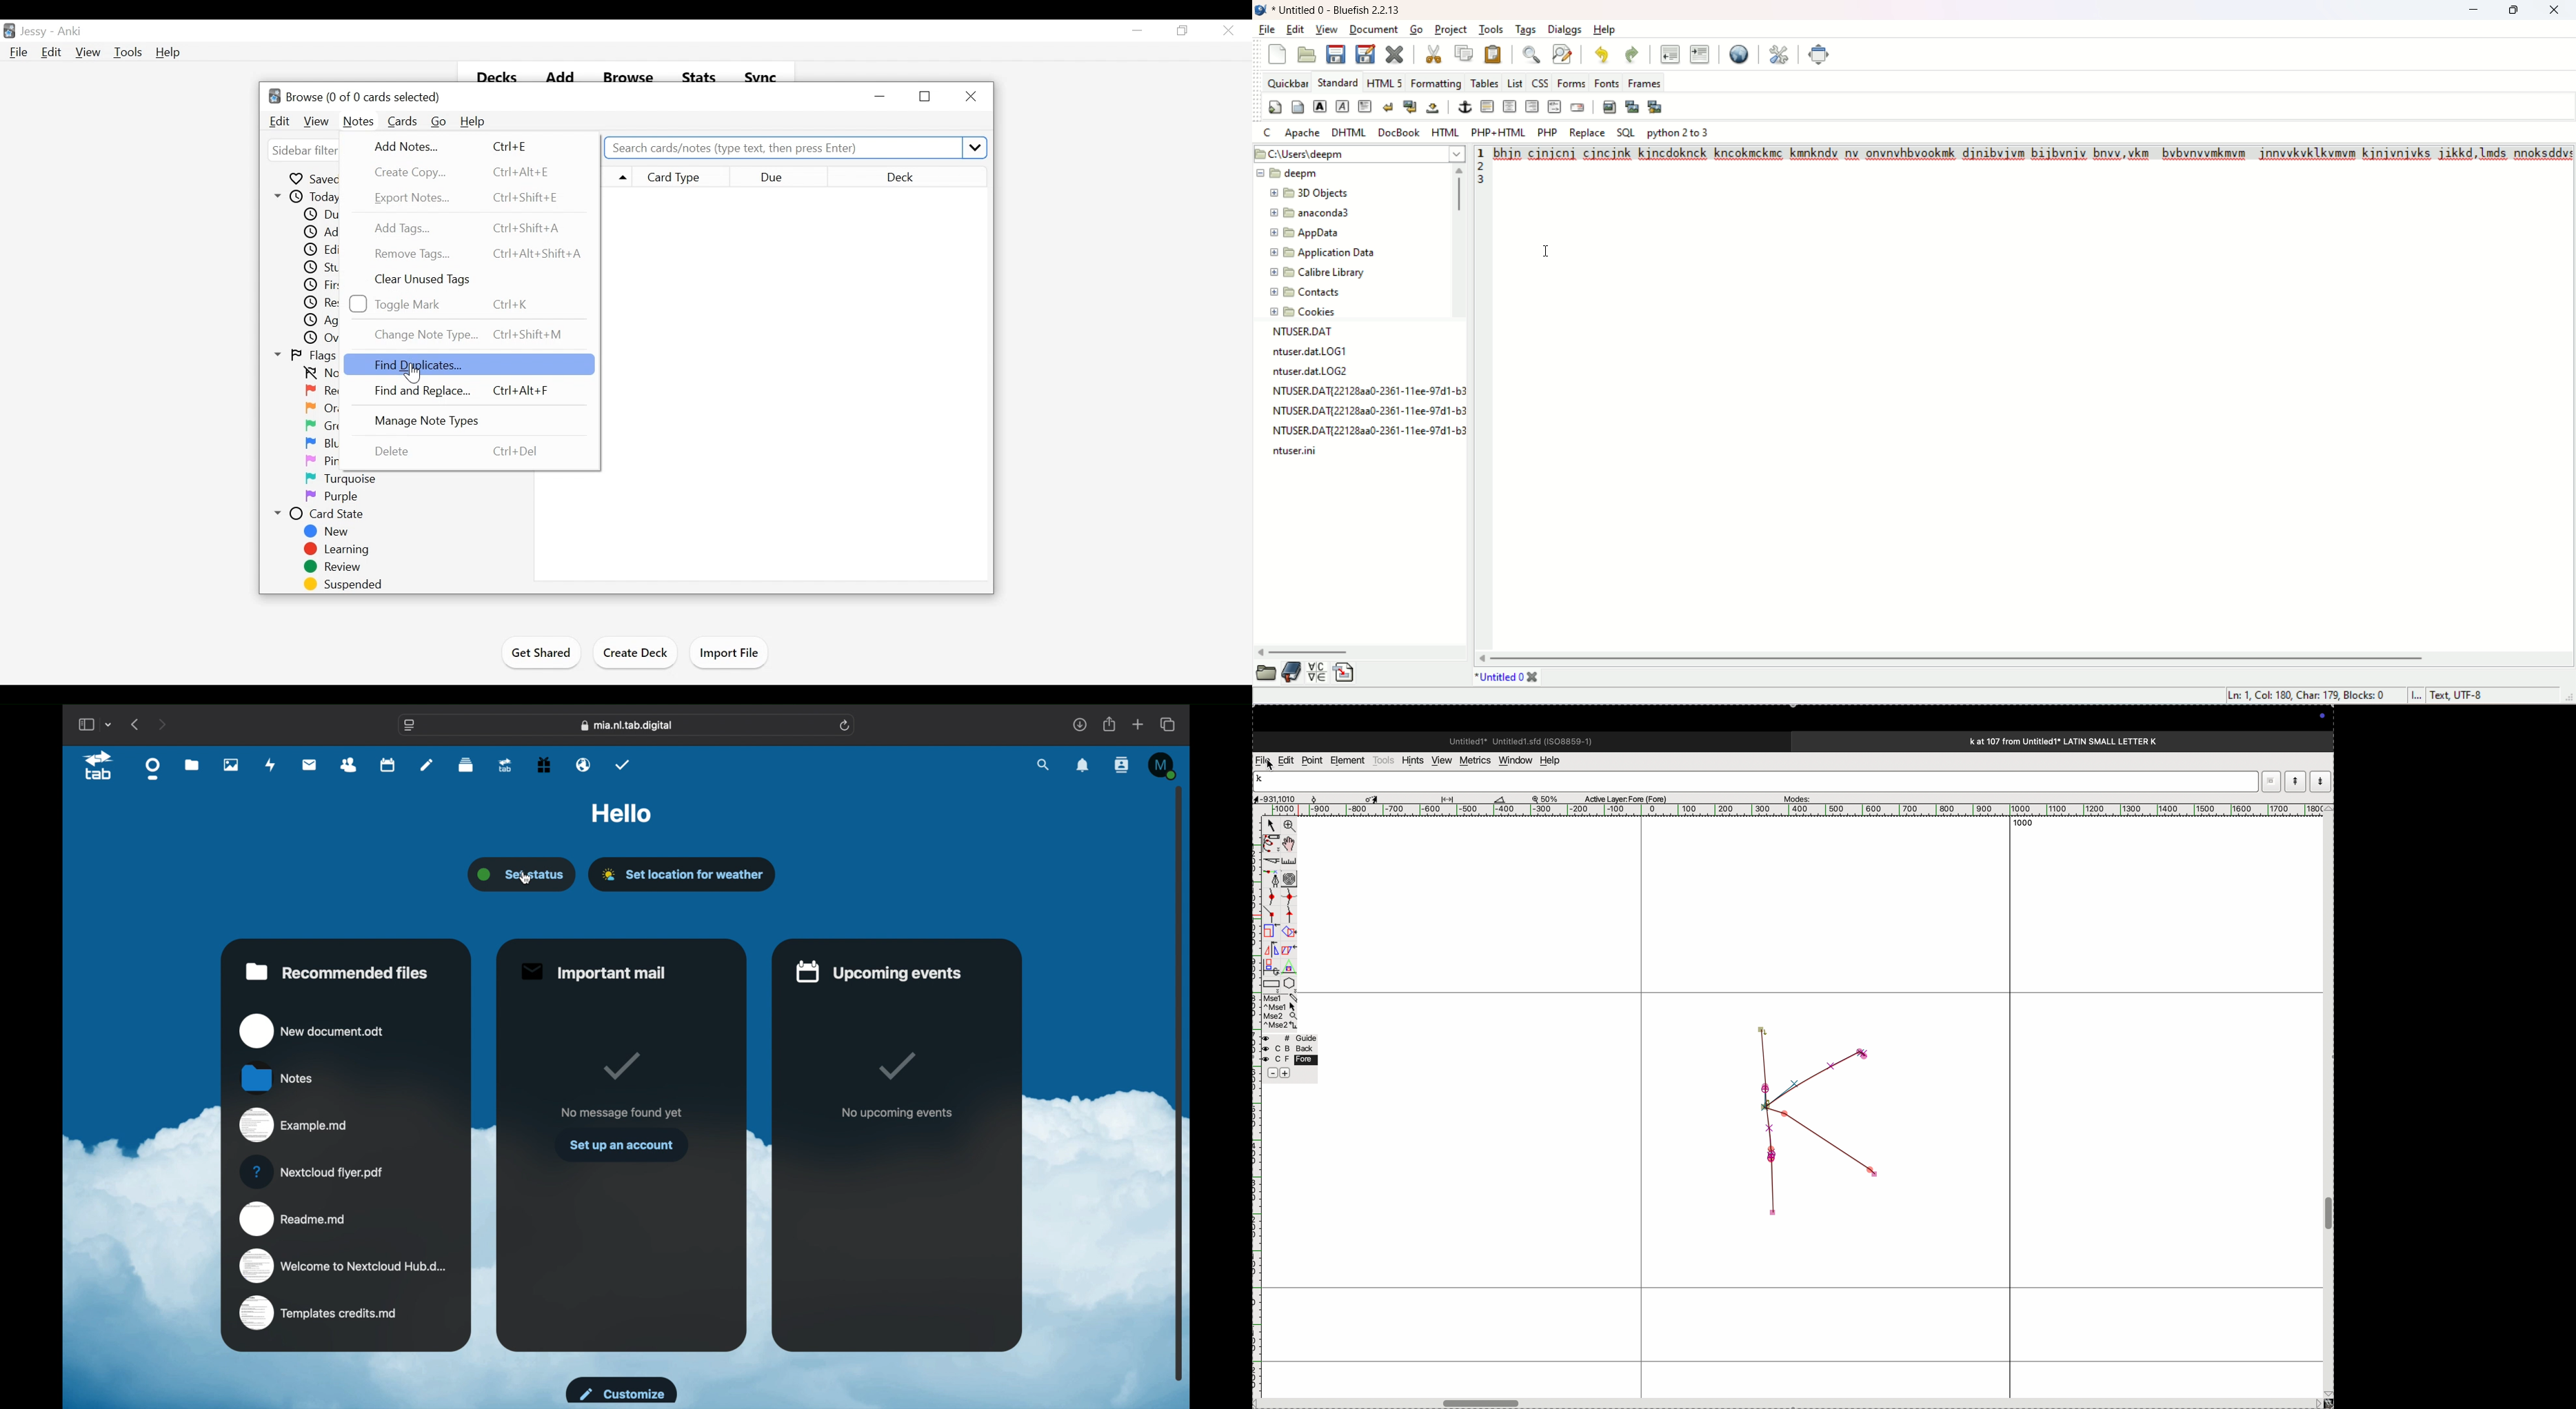  Describe the element at coordinates (2020, 823) in the screenshot. I see `1000` at that location.